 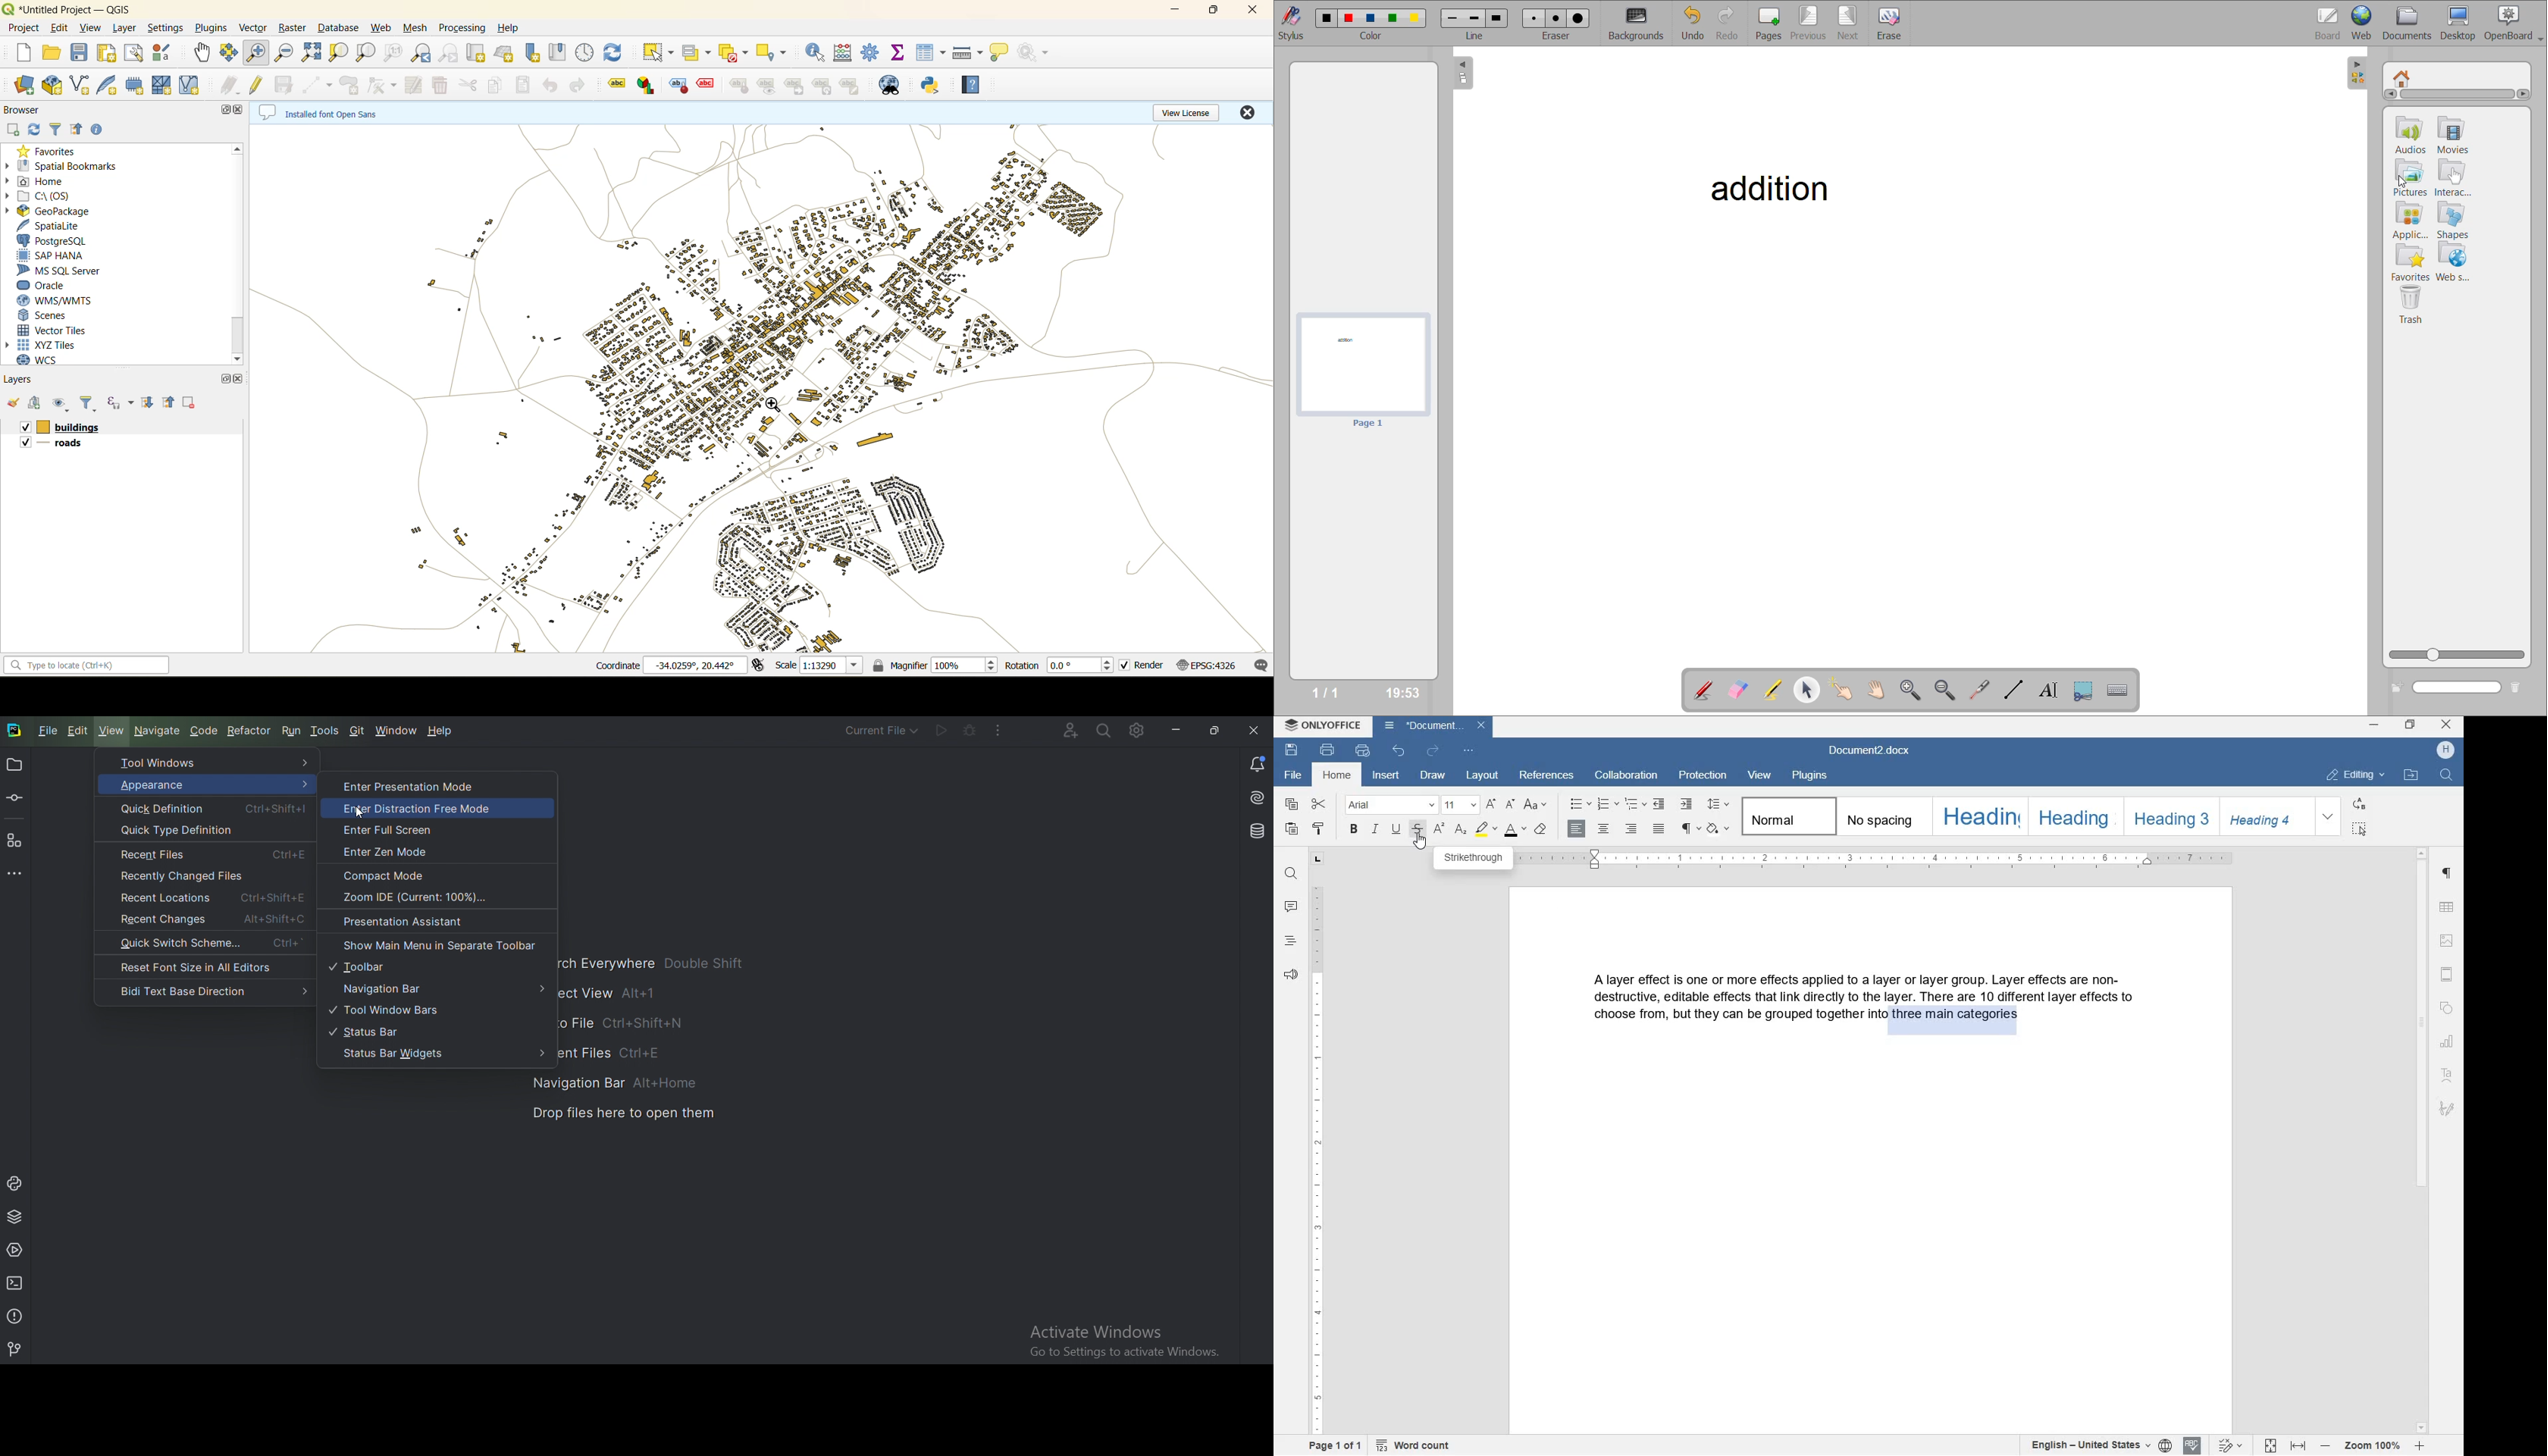 What do you see at coordinates (1487, 830) in the screenshot?
I see `highlight color` at bounding box center [1487, 830].